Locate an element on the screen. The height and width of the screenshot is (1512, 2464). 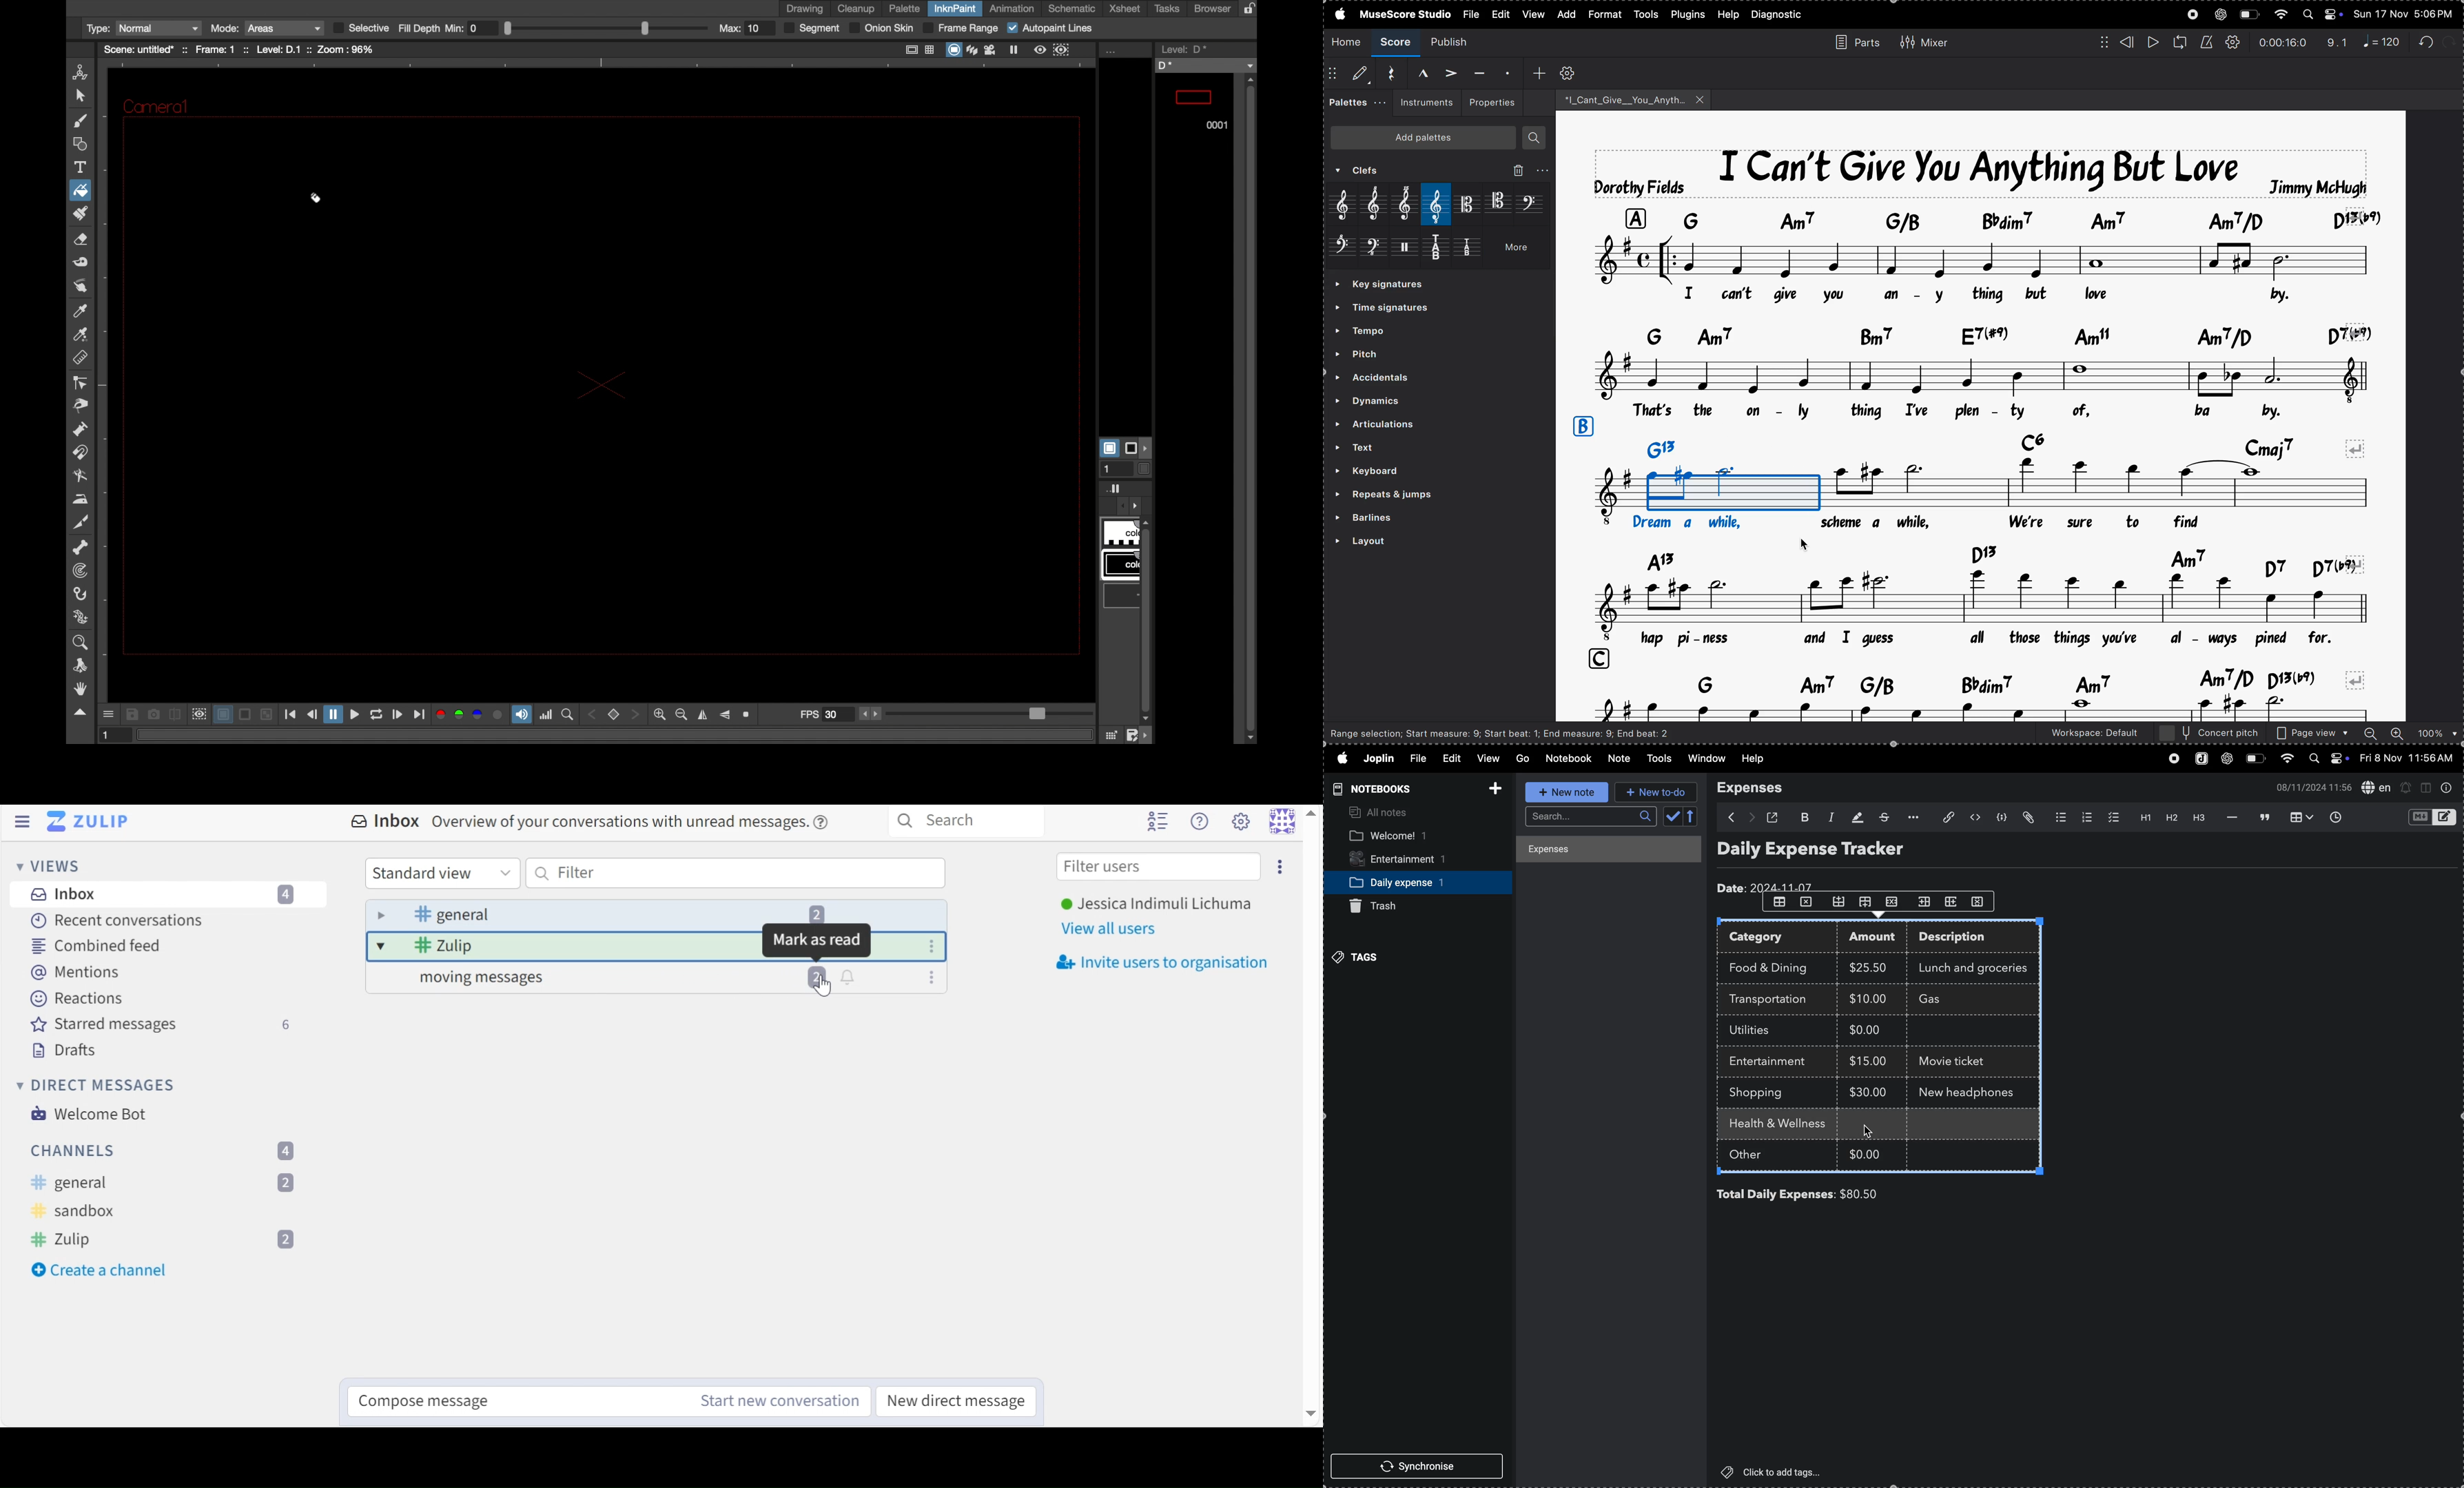
treble clef 8 alta is located at coordinates (1378, 204).